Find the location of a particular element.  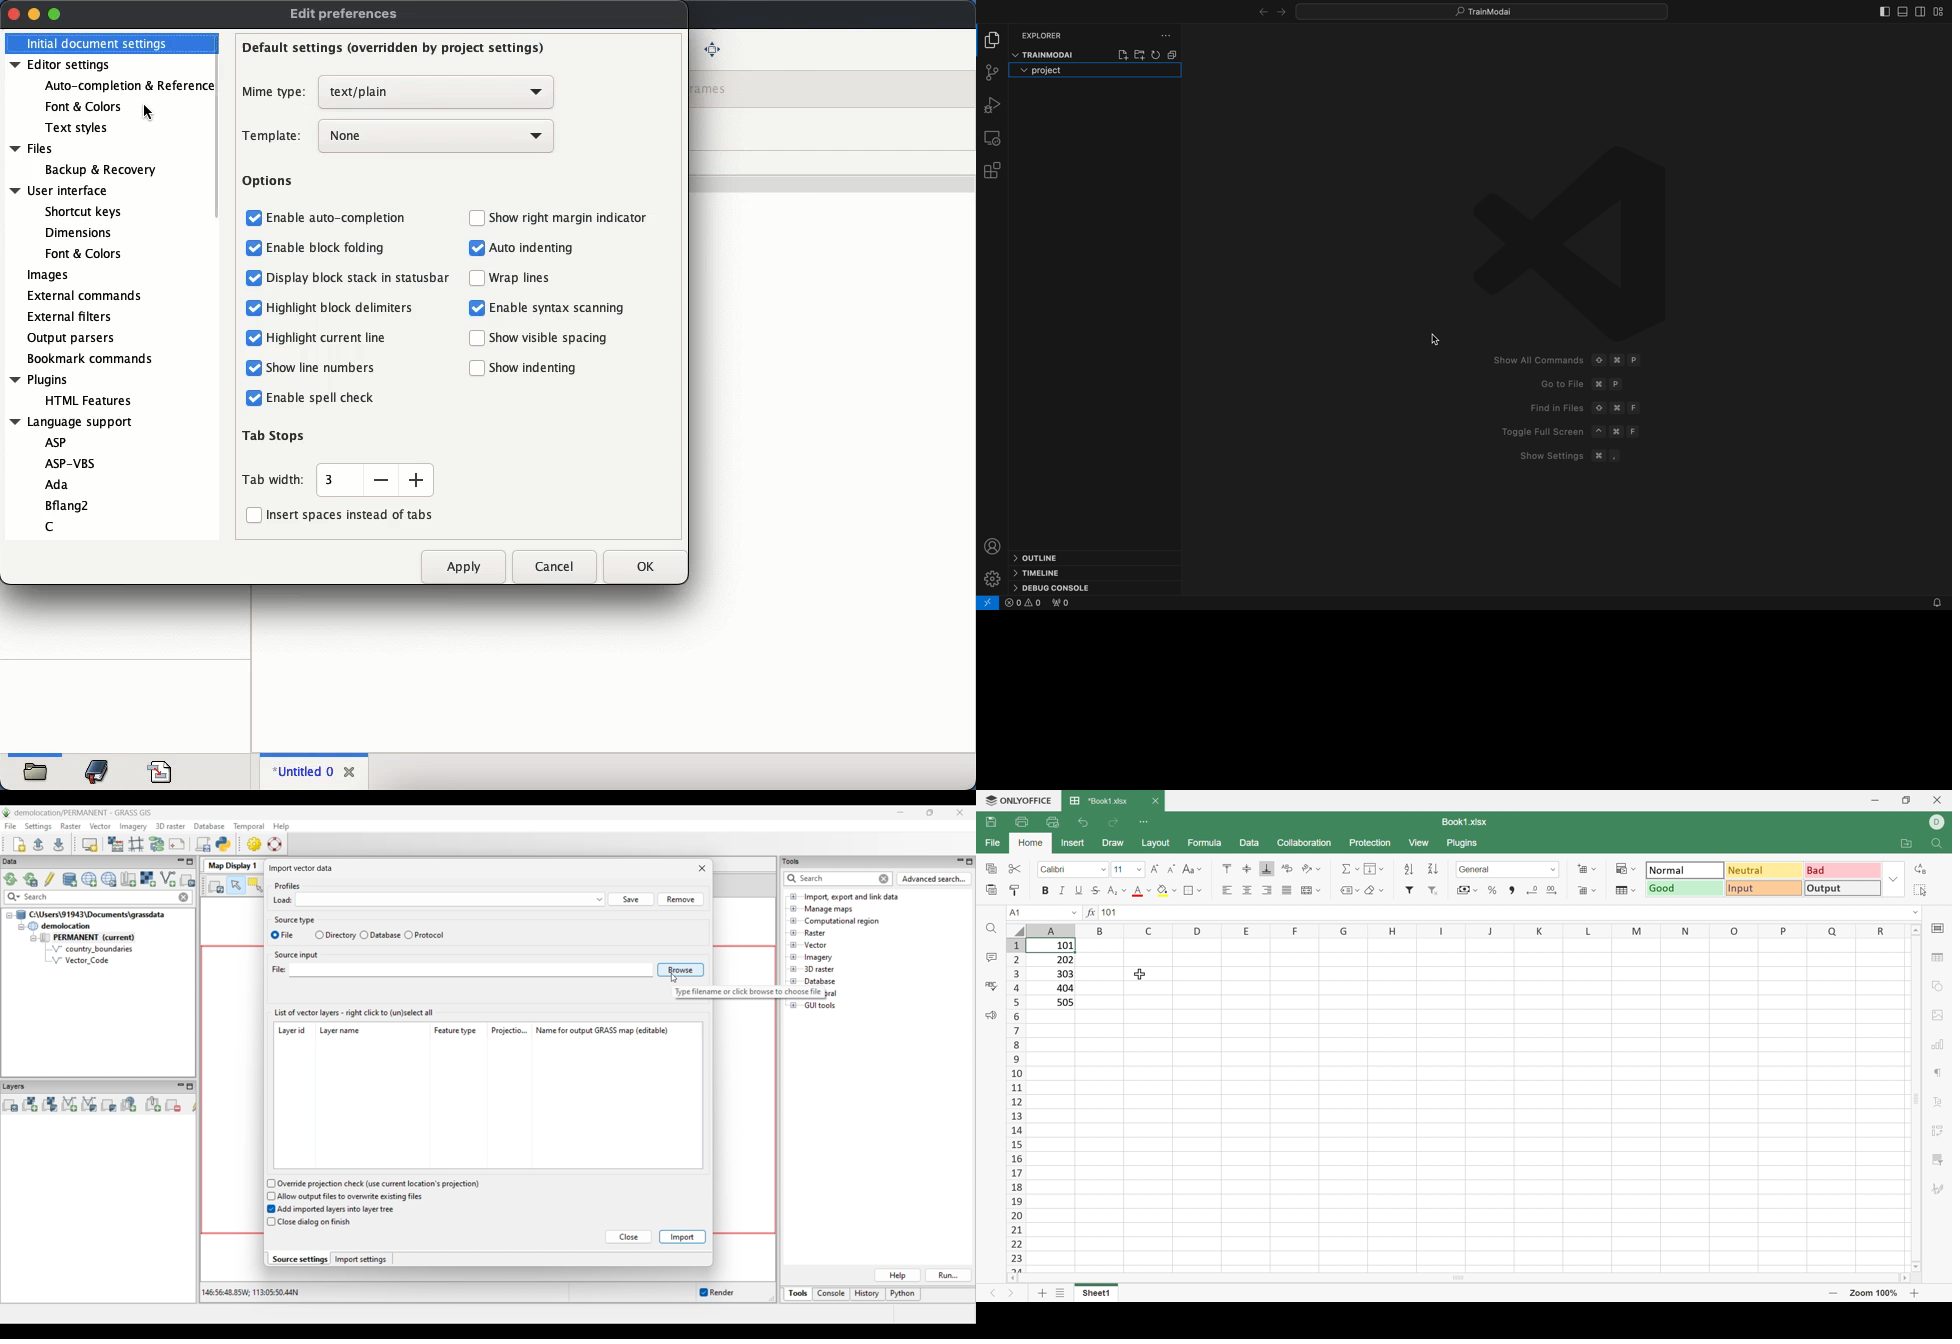

mime type is located at coordinates (278, 94).